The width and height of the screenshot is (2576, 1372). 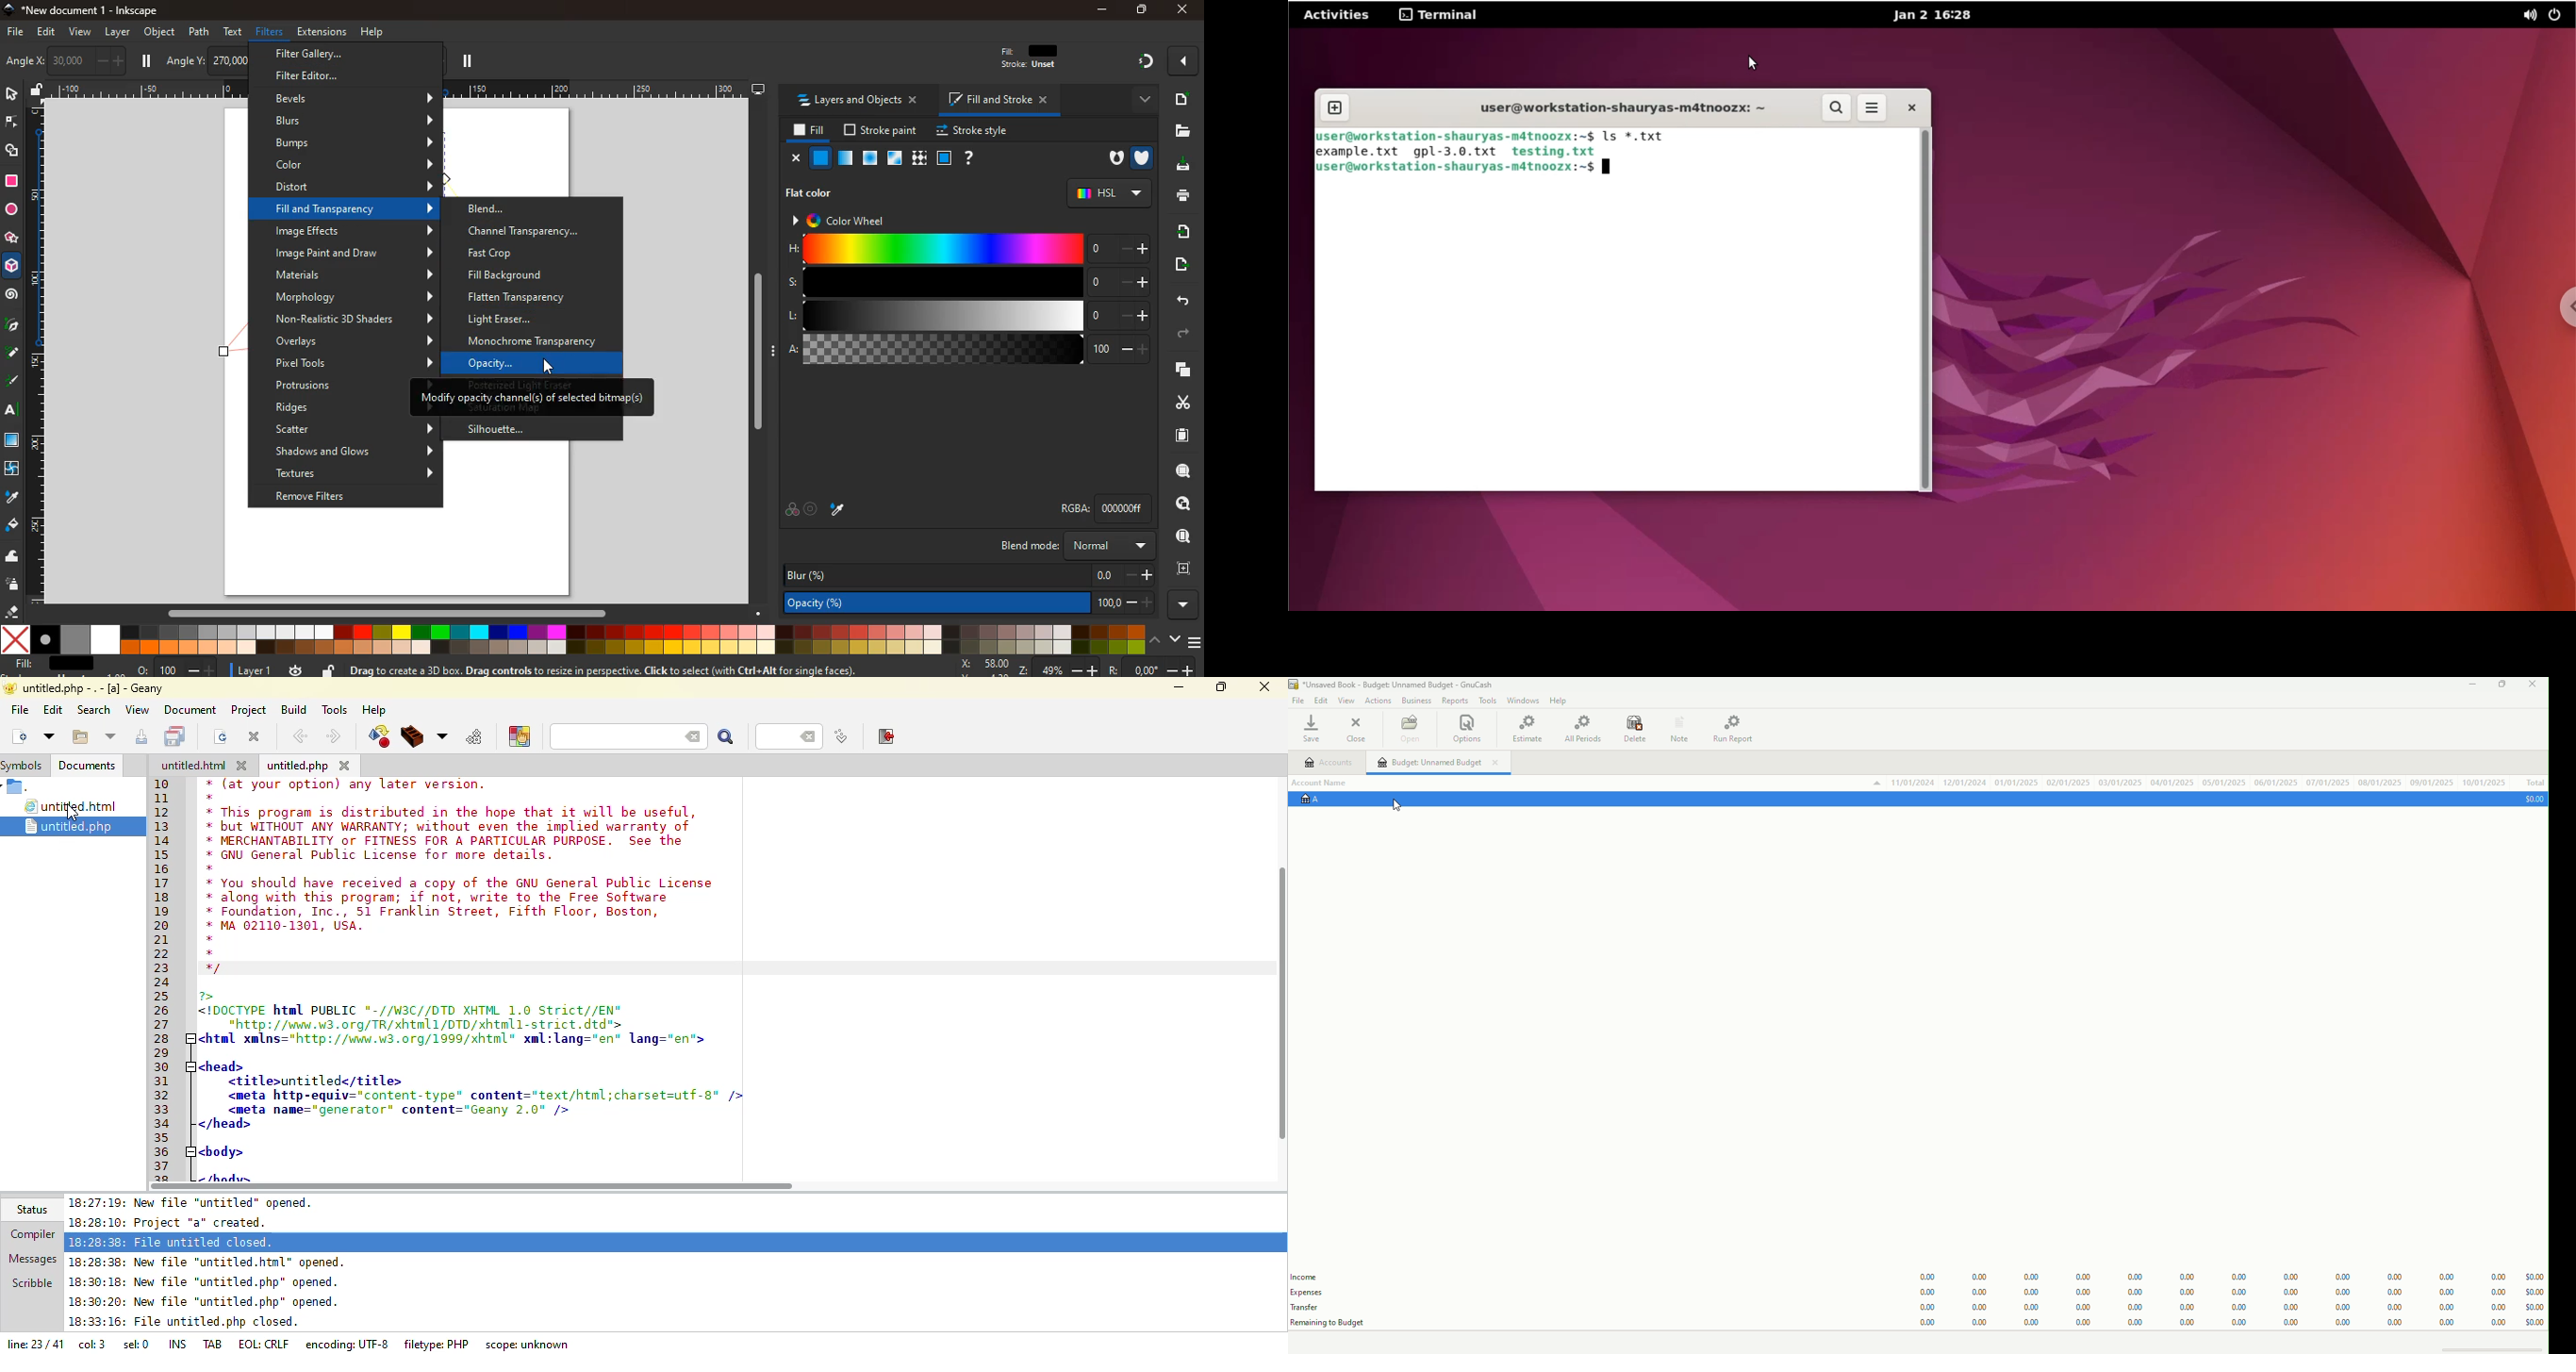 What do you see at coordinates (1635, 728) in the screenshot?
I see `Delete` at bounding box center [1635, 728].